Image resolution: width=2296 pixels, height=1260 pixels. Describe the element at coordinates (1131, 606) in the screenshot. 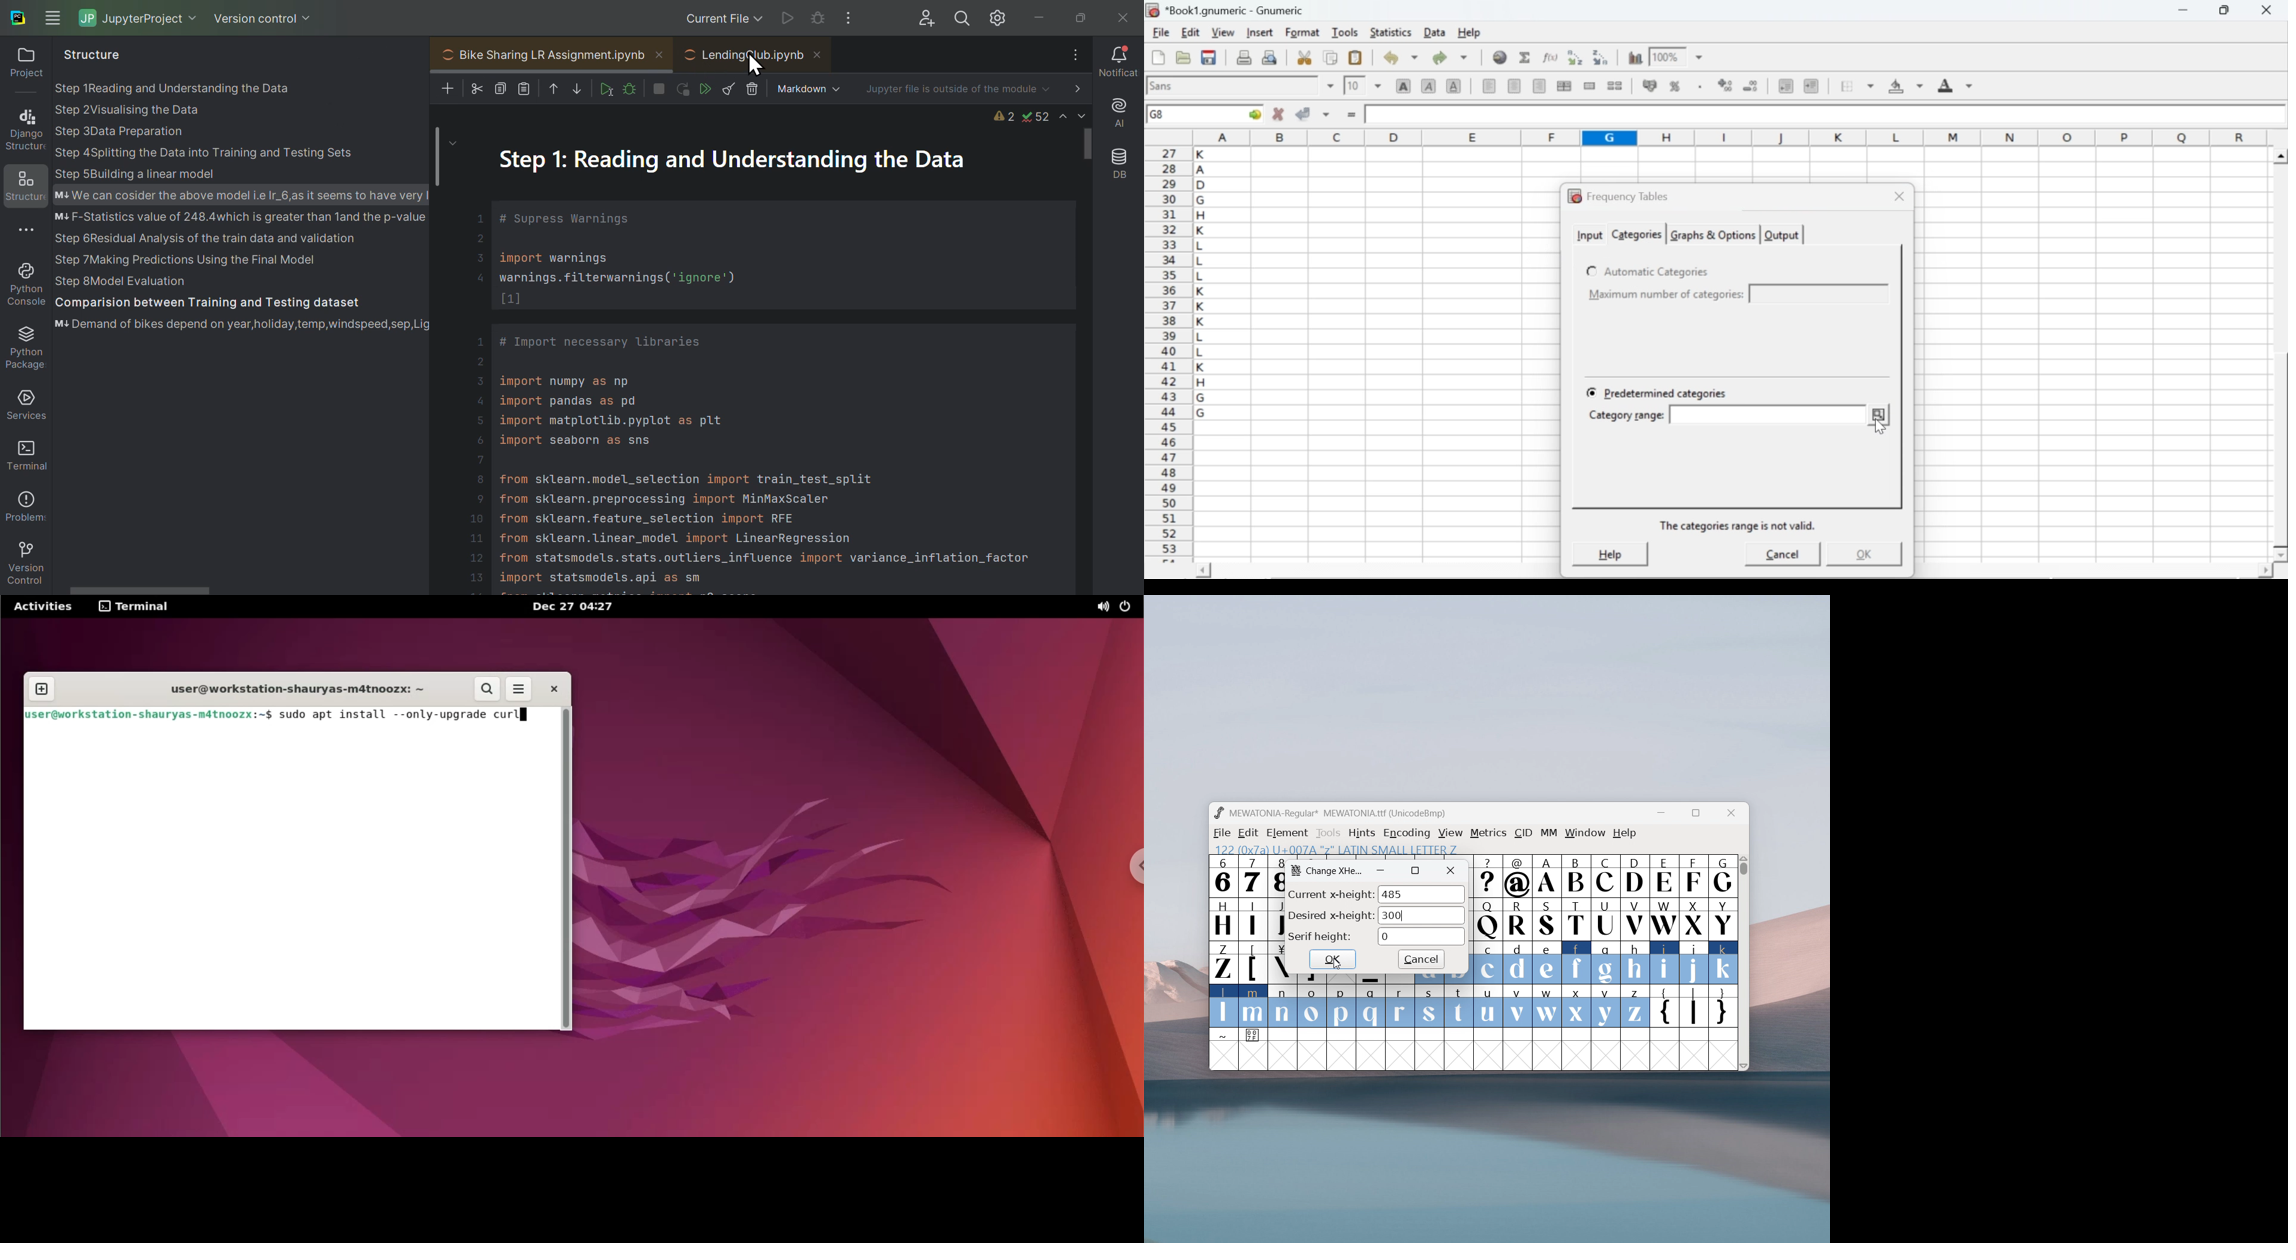

I see `power options` at that location.